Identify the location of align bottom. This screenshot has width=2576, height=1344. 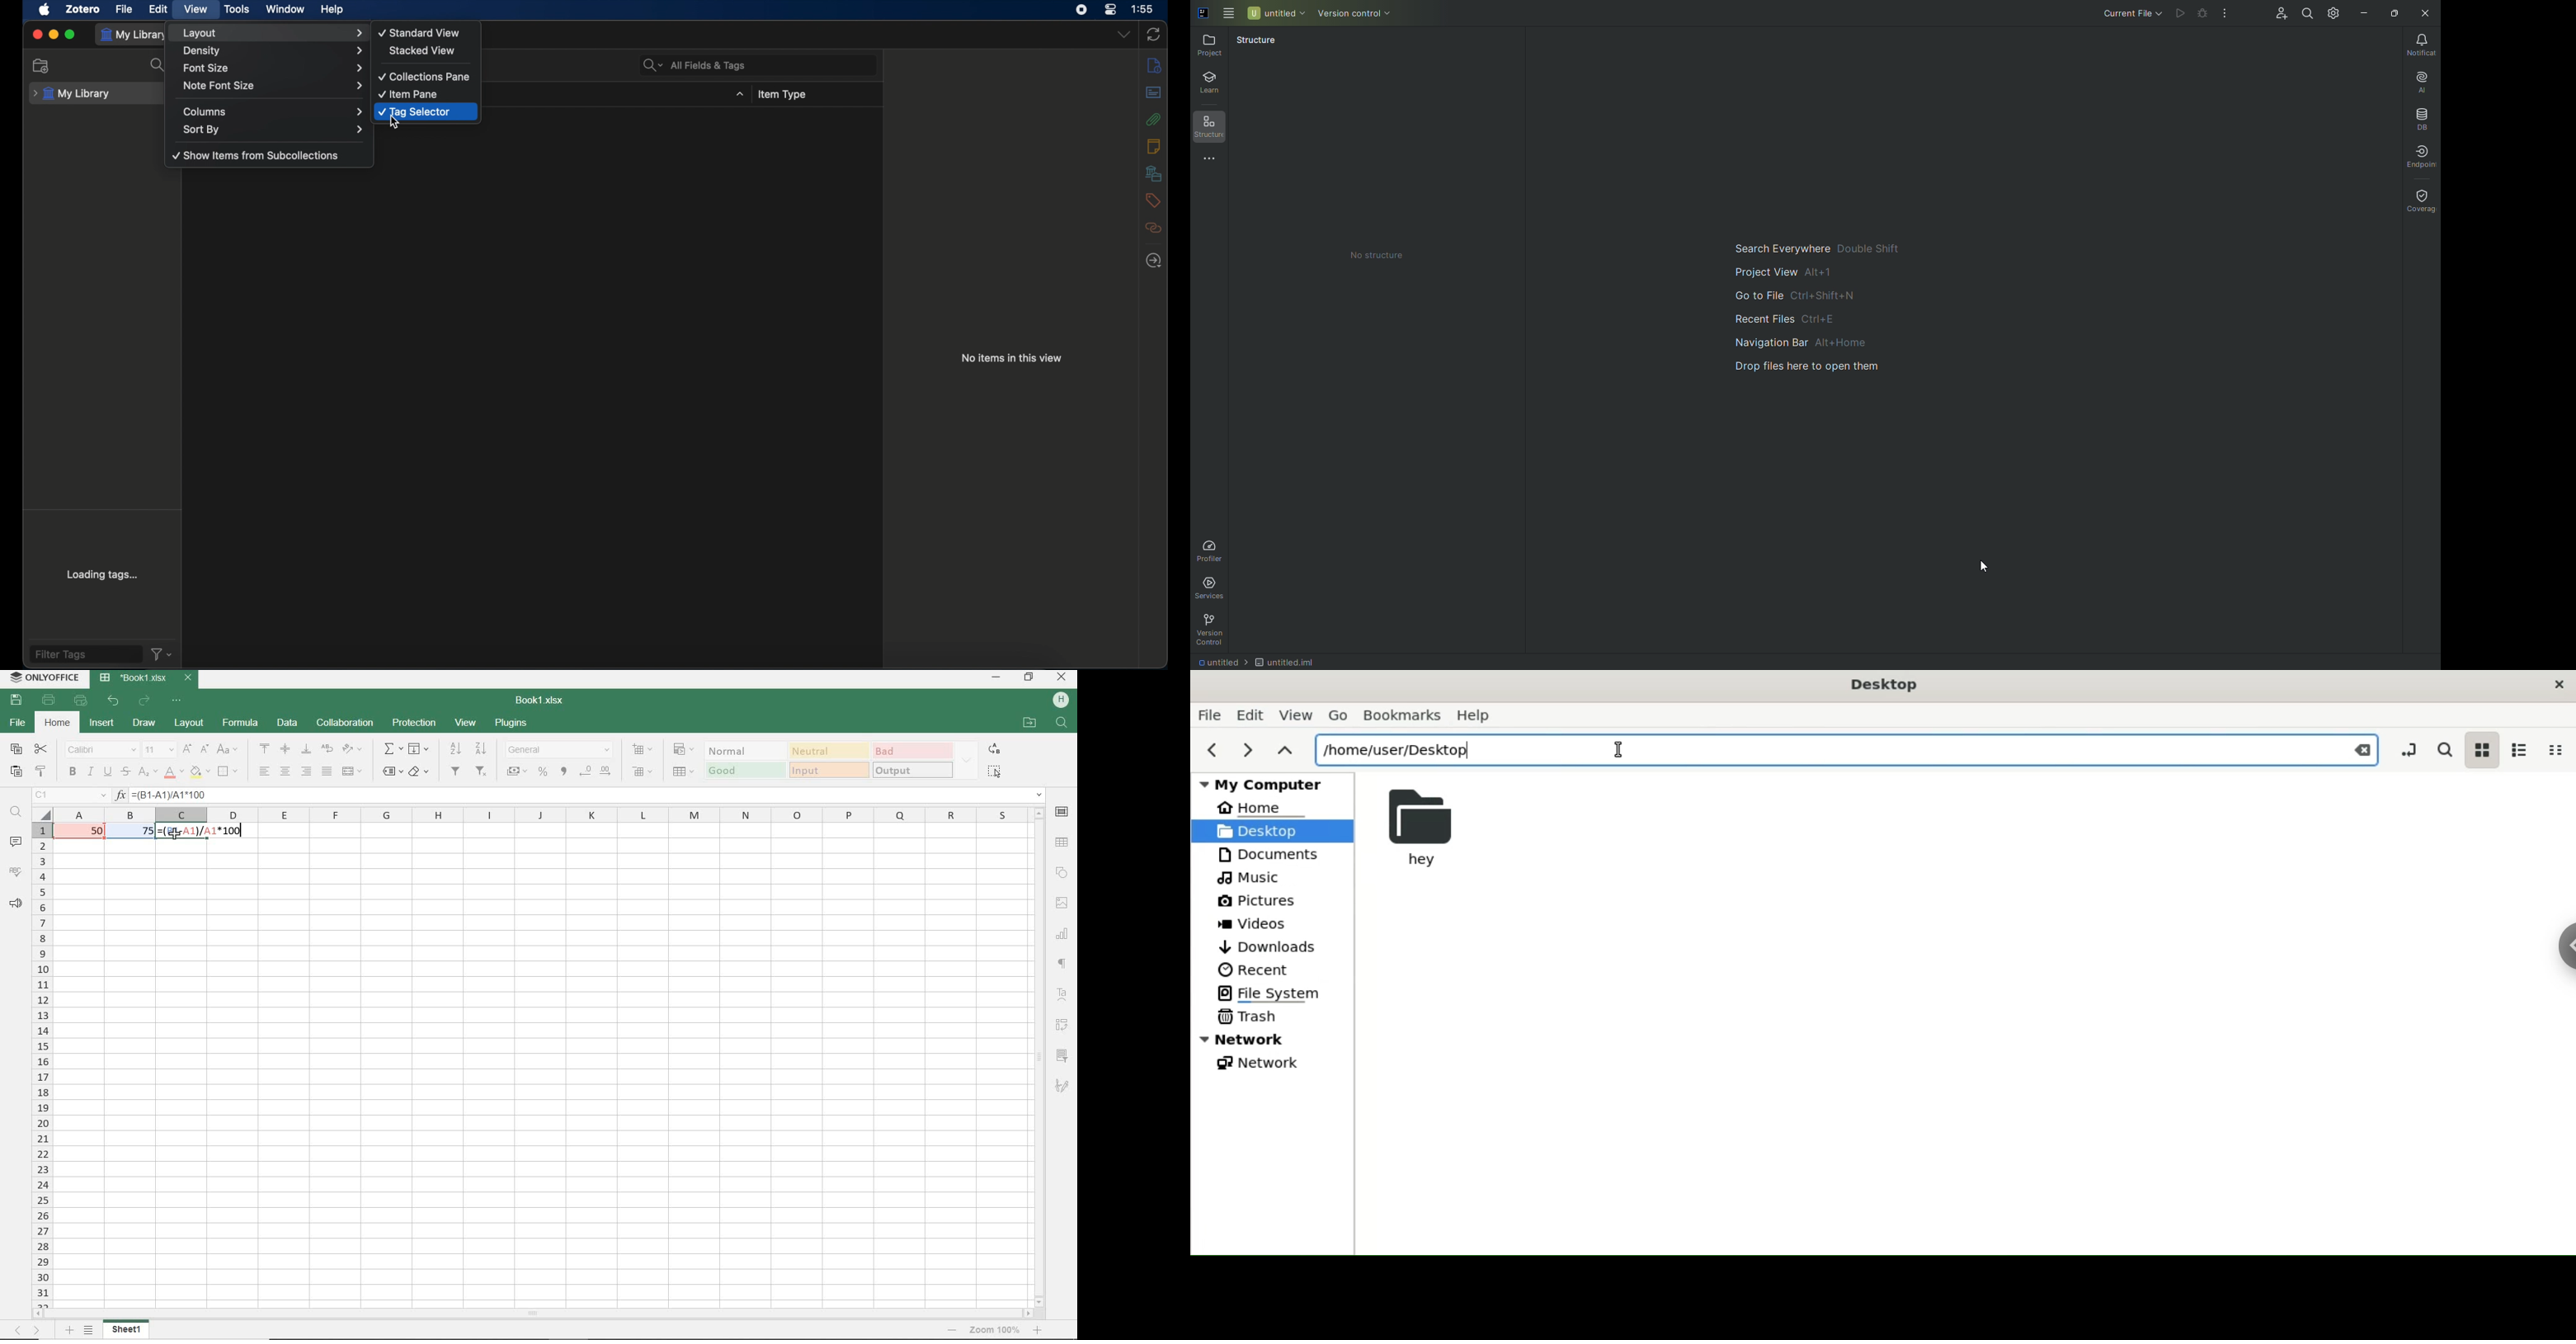
(304, 748).